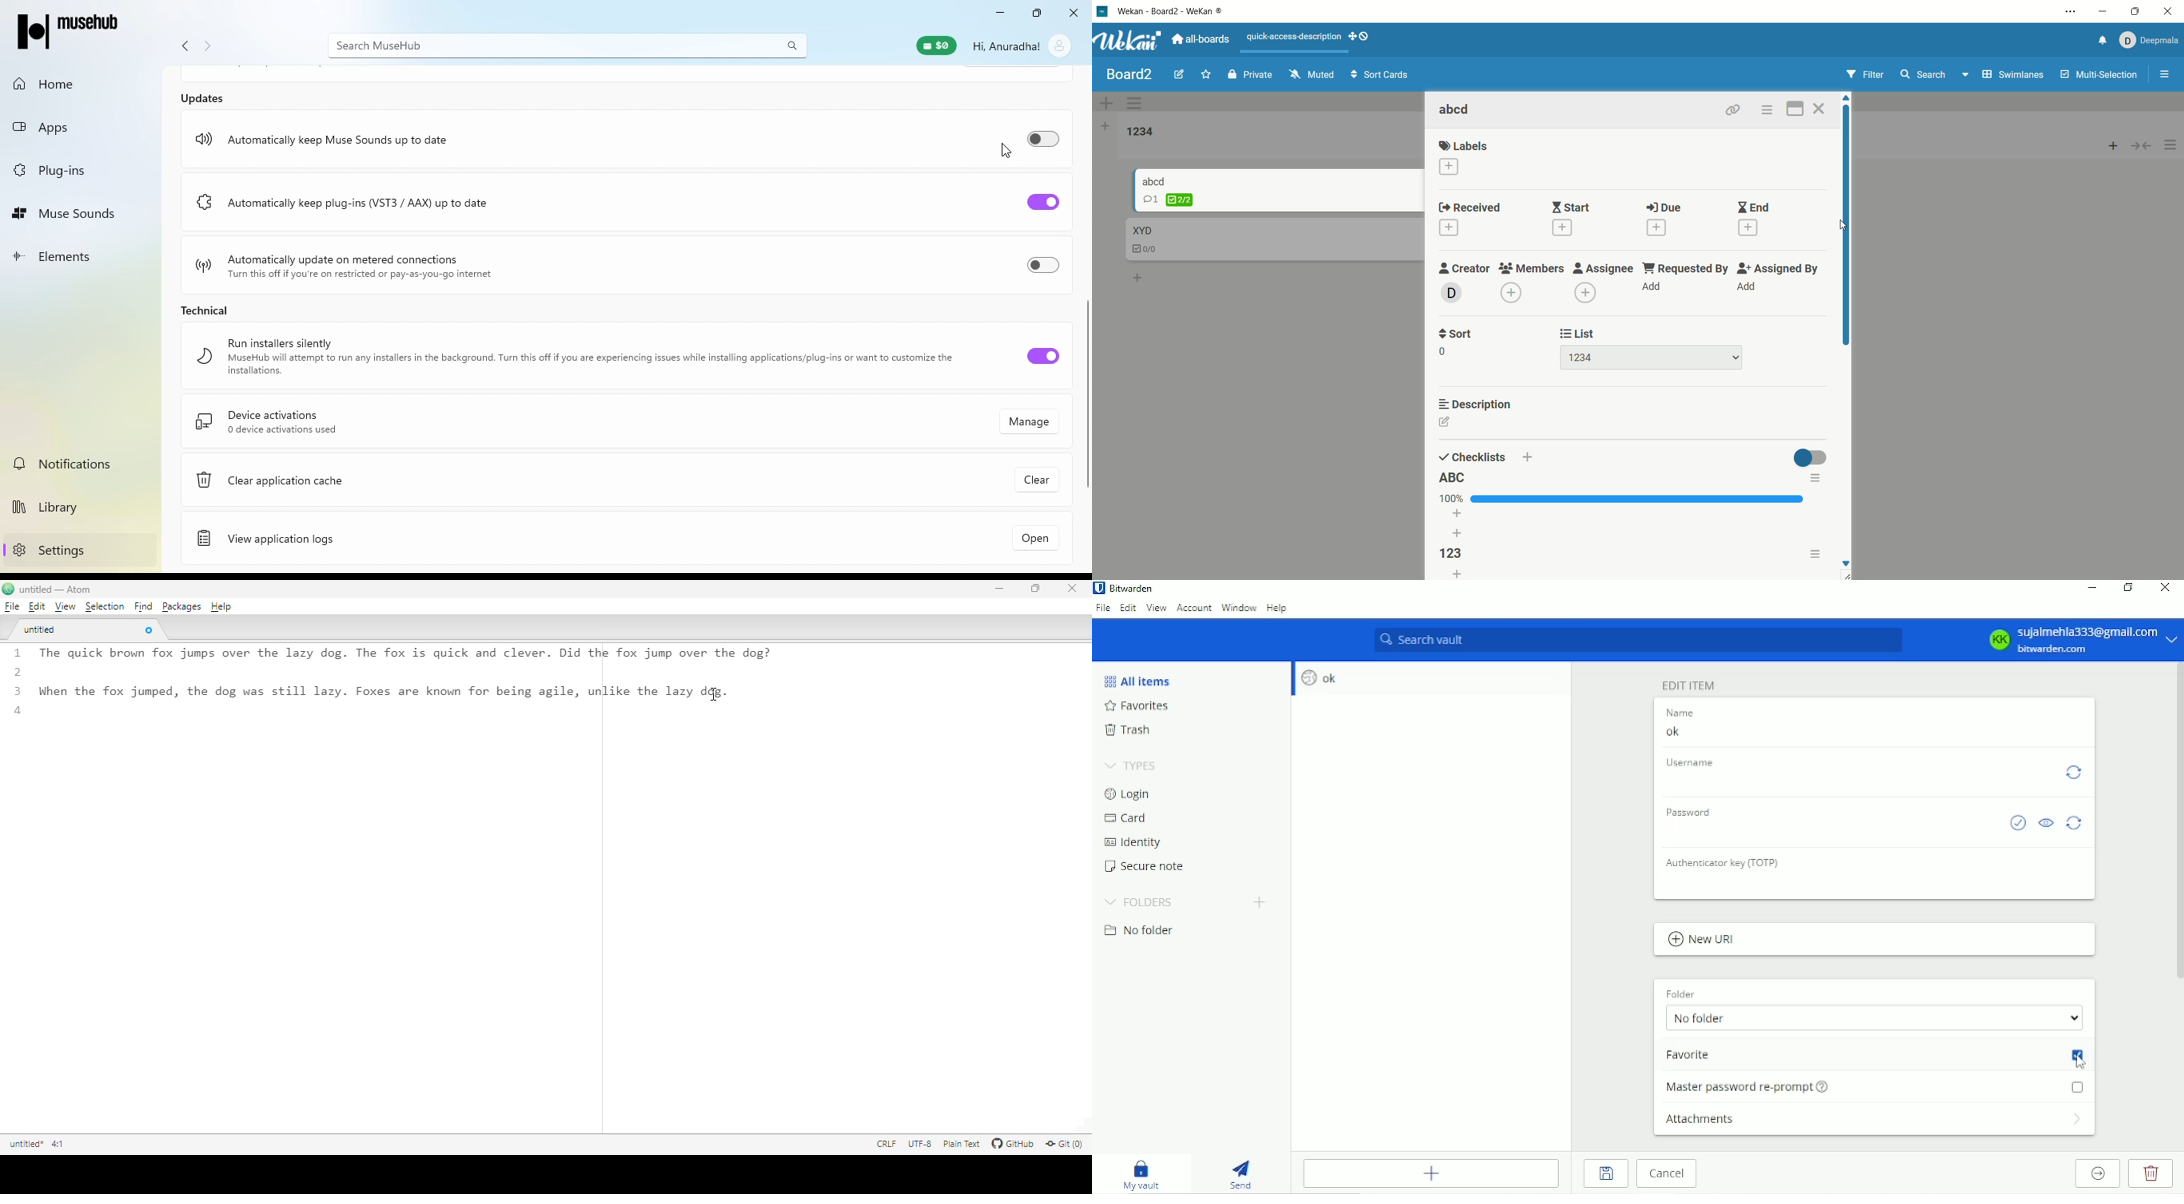 This screenshot has width=2184, height=1204. Describe the element at coordinates (1145, 1173) in the screenshot. I see `My vault` at that location.